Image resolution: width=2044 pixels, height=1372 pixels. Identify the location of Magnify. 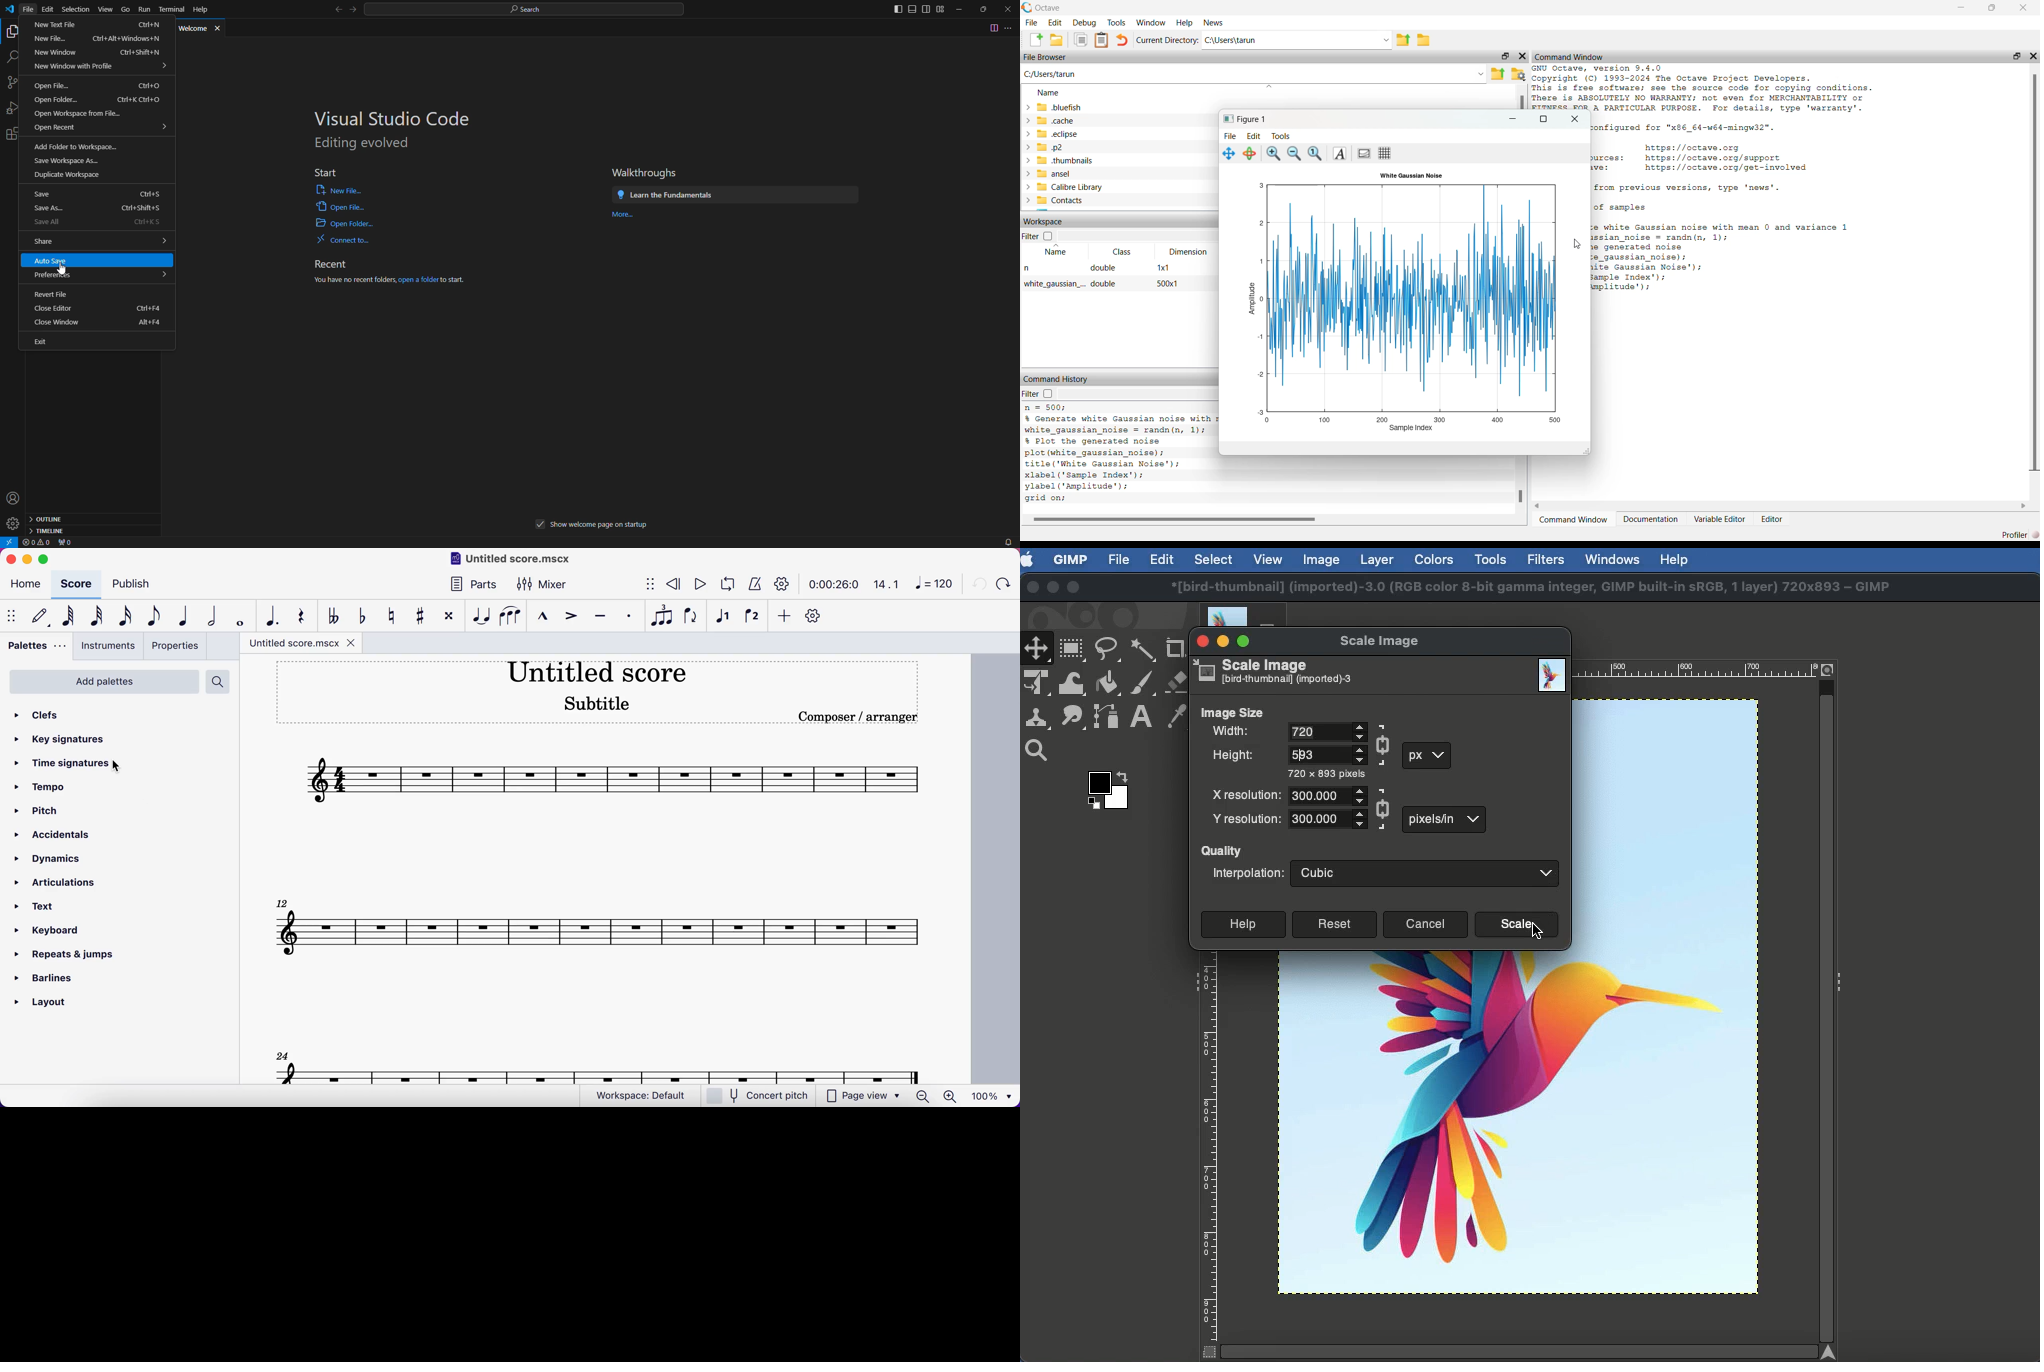
(1039, 750).